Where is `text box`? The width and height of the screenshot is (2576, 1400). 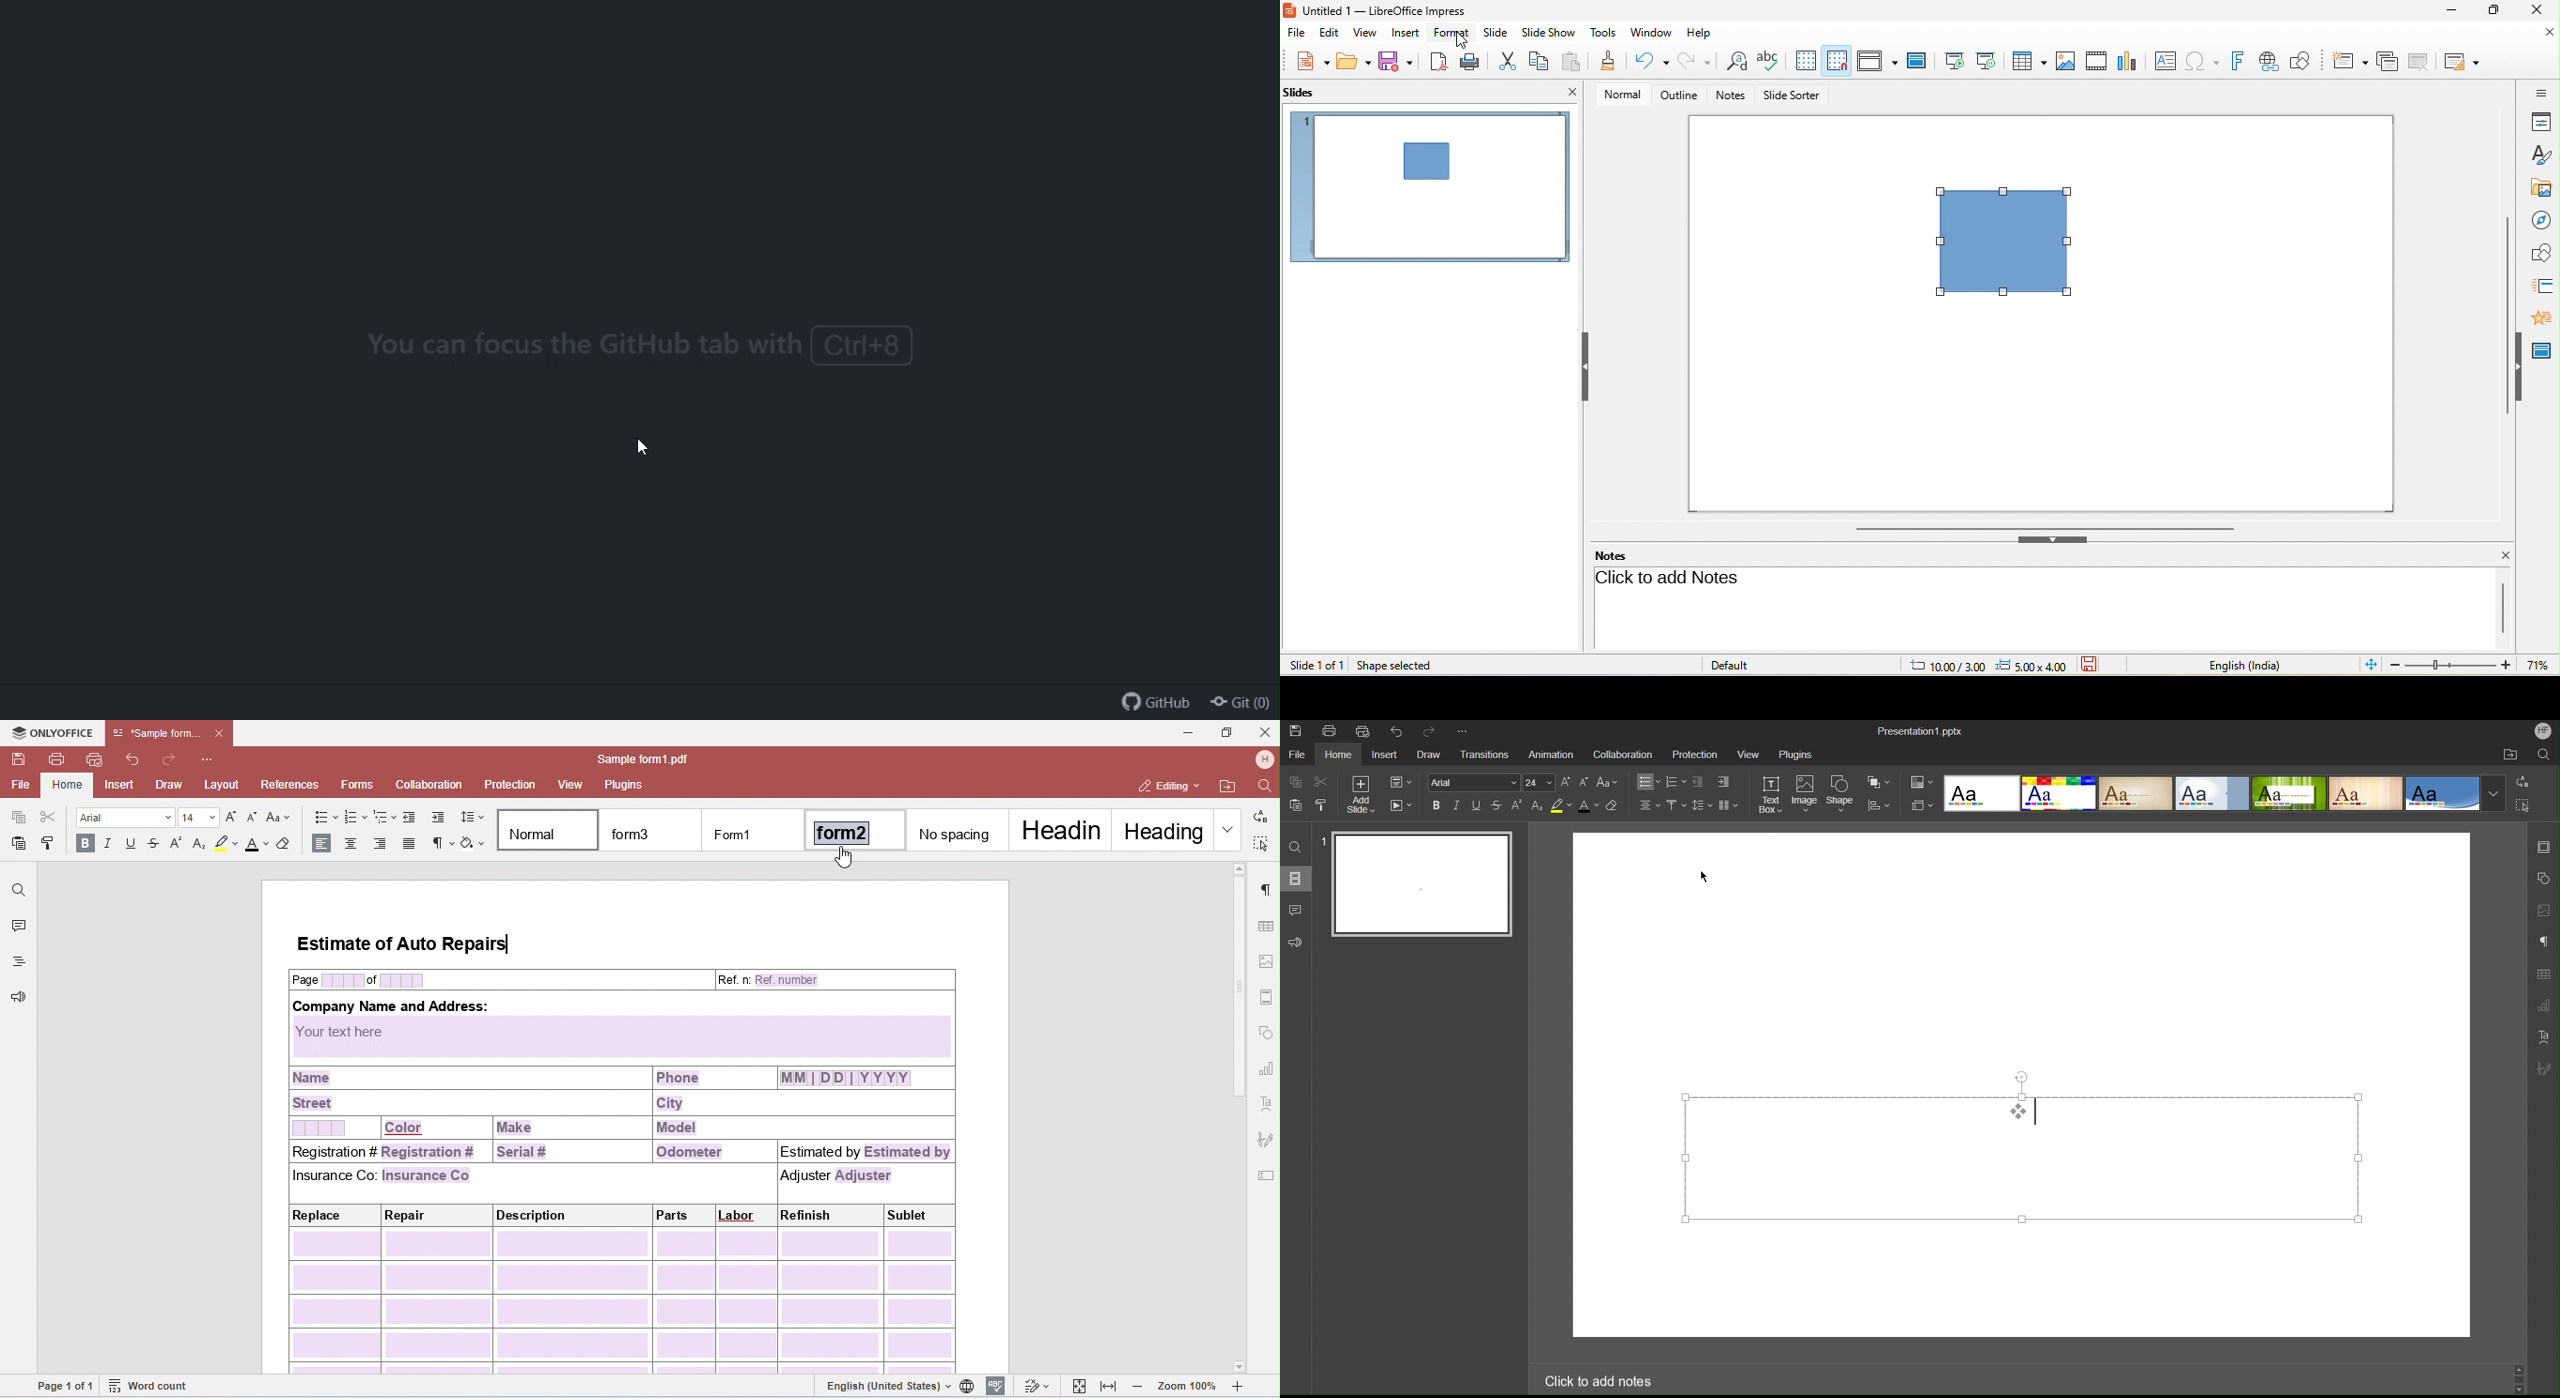
text box is located at coordinates (2166, 60).